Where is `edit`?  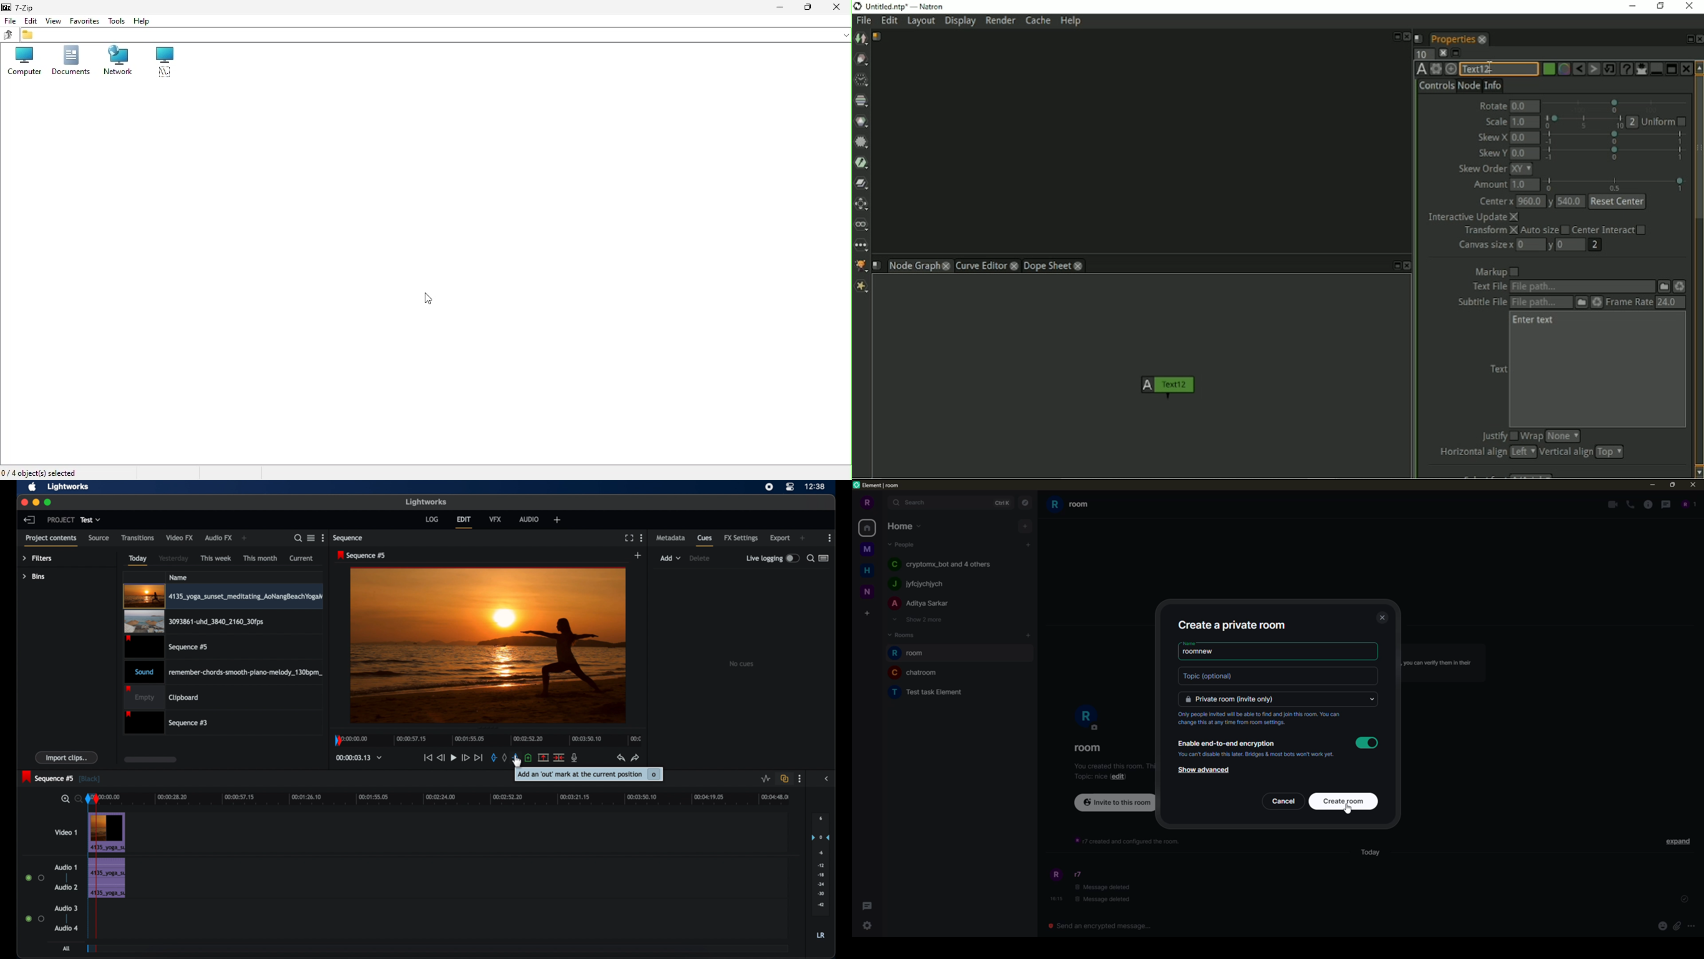
edit is located at coordinates (464, 522).